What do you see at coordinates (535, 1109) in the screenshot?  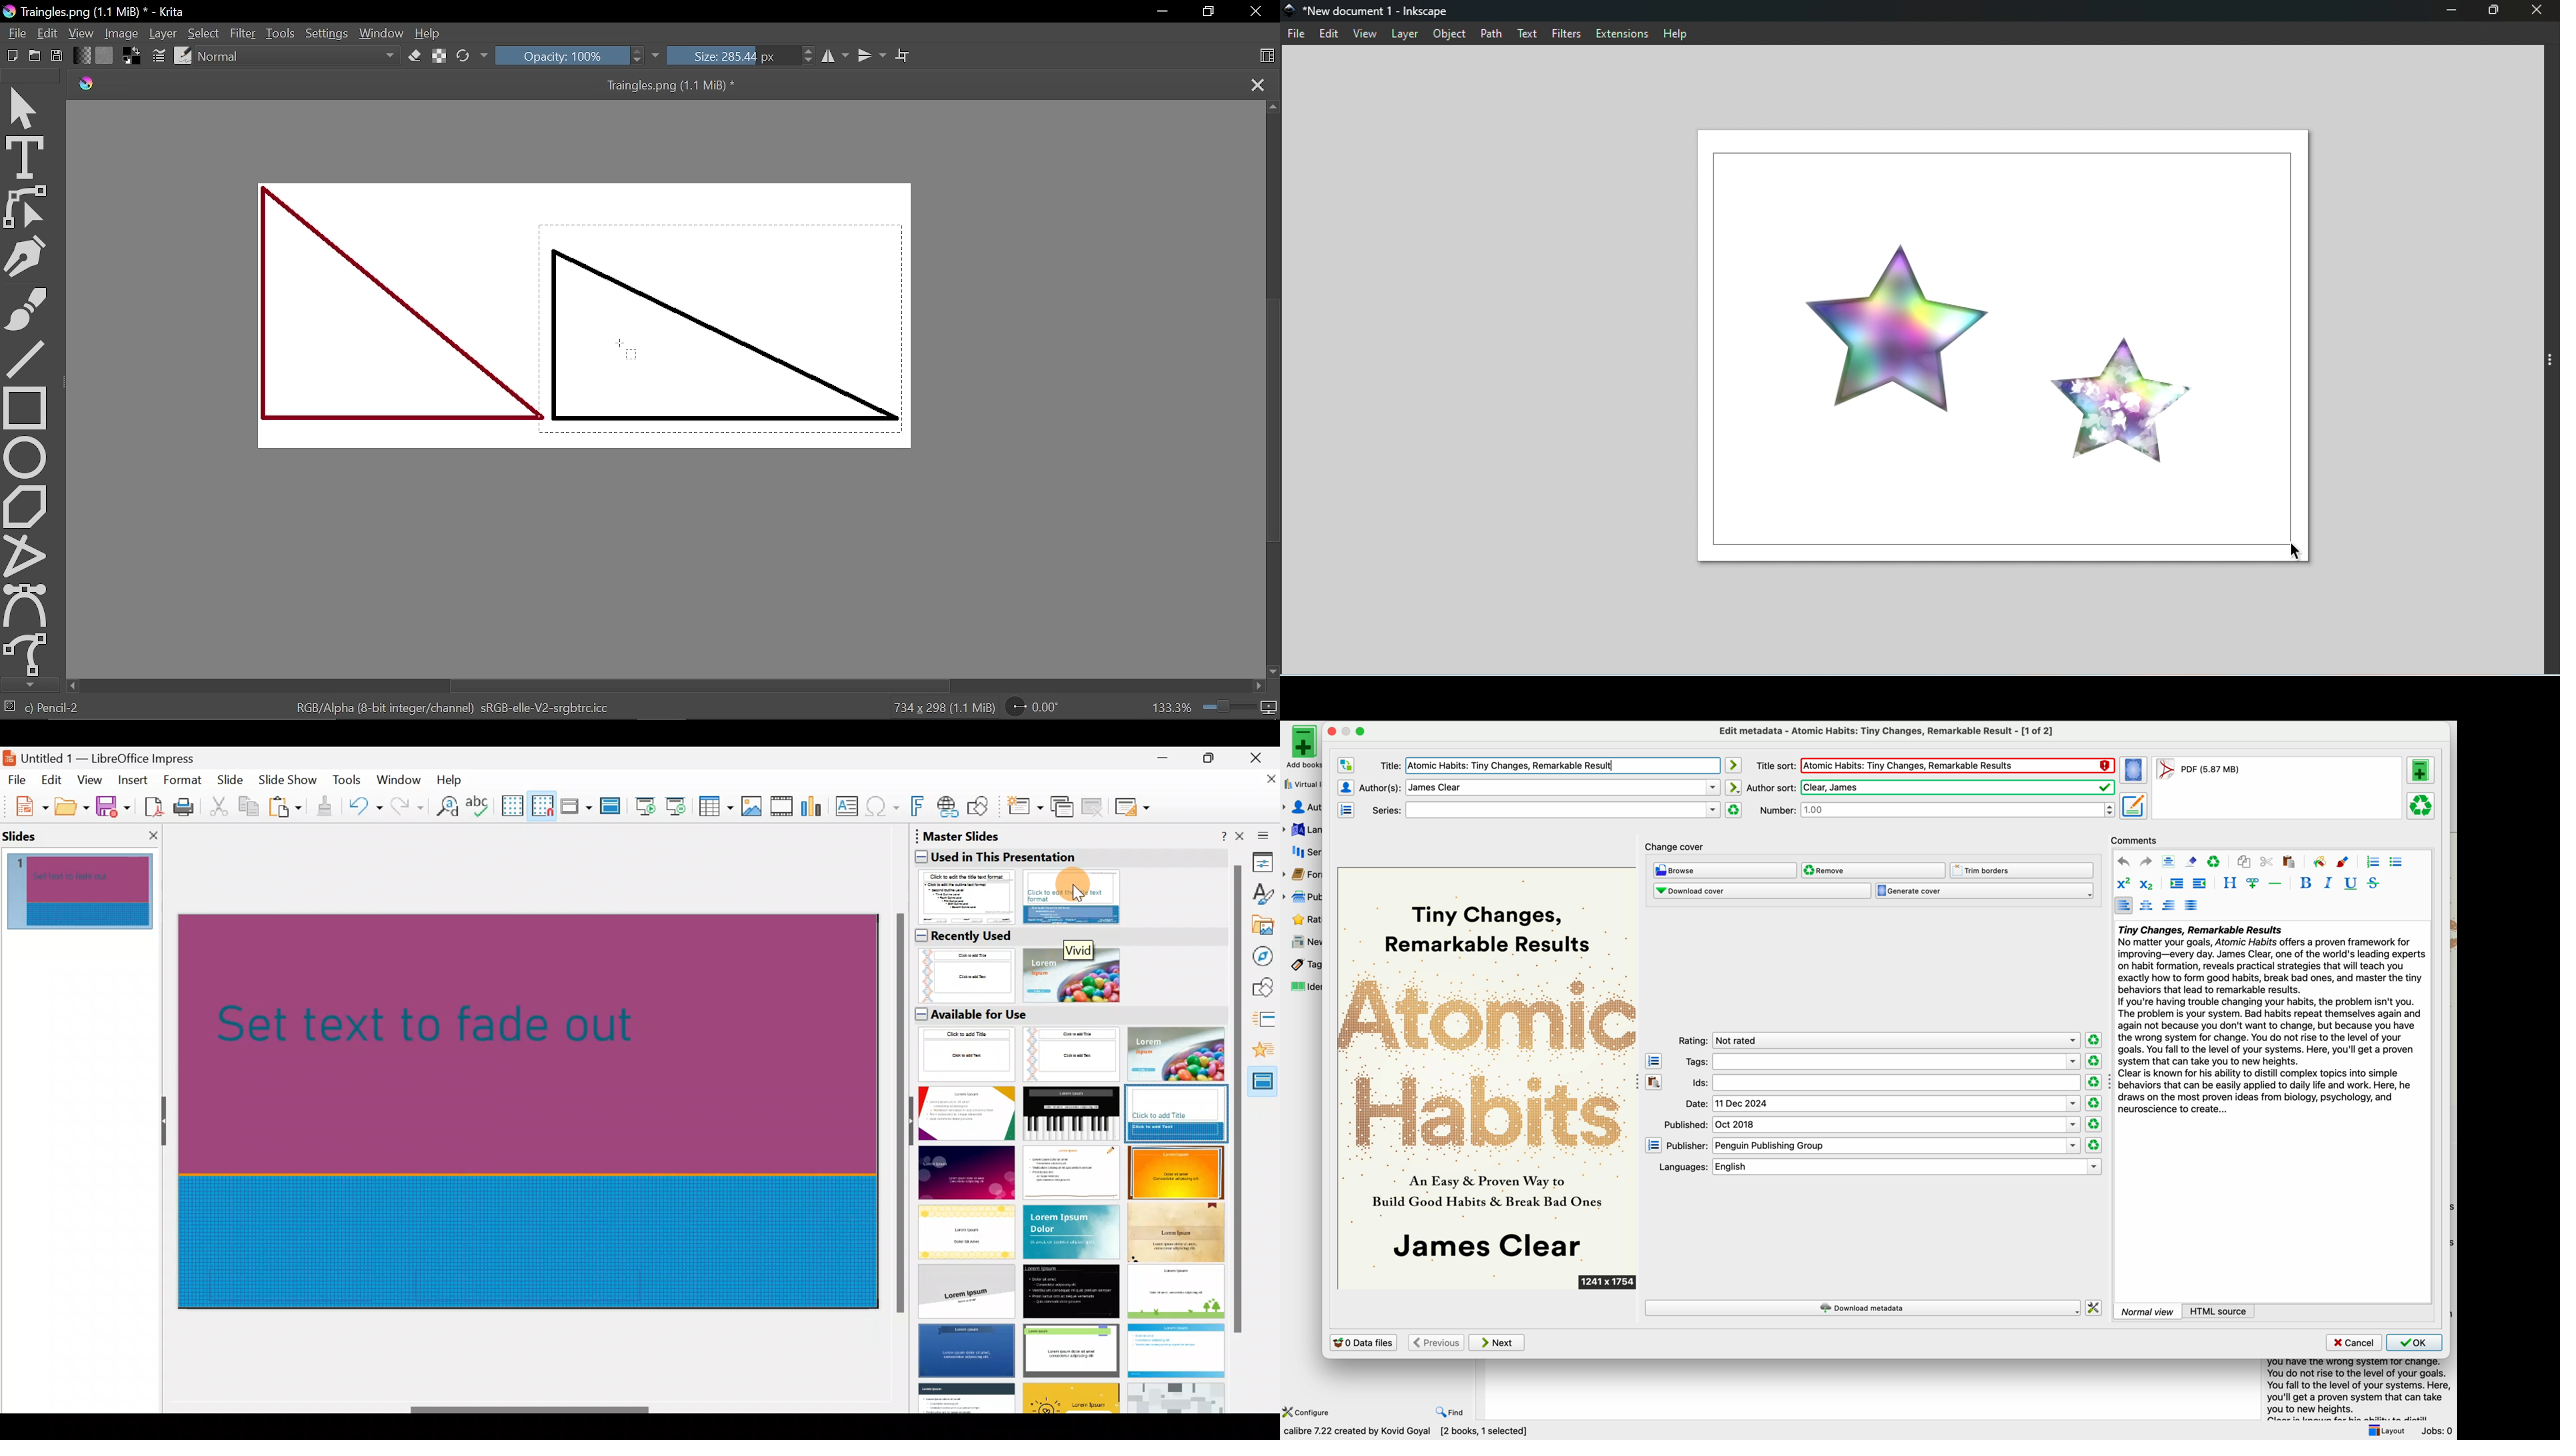 I see `Presentation slide` at bounding box center [535, 1109].